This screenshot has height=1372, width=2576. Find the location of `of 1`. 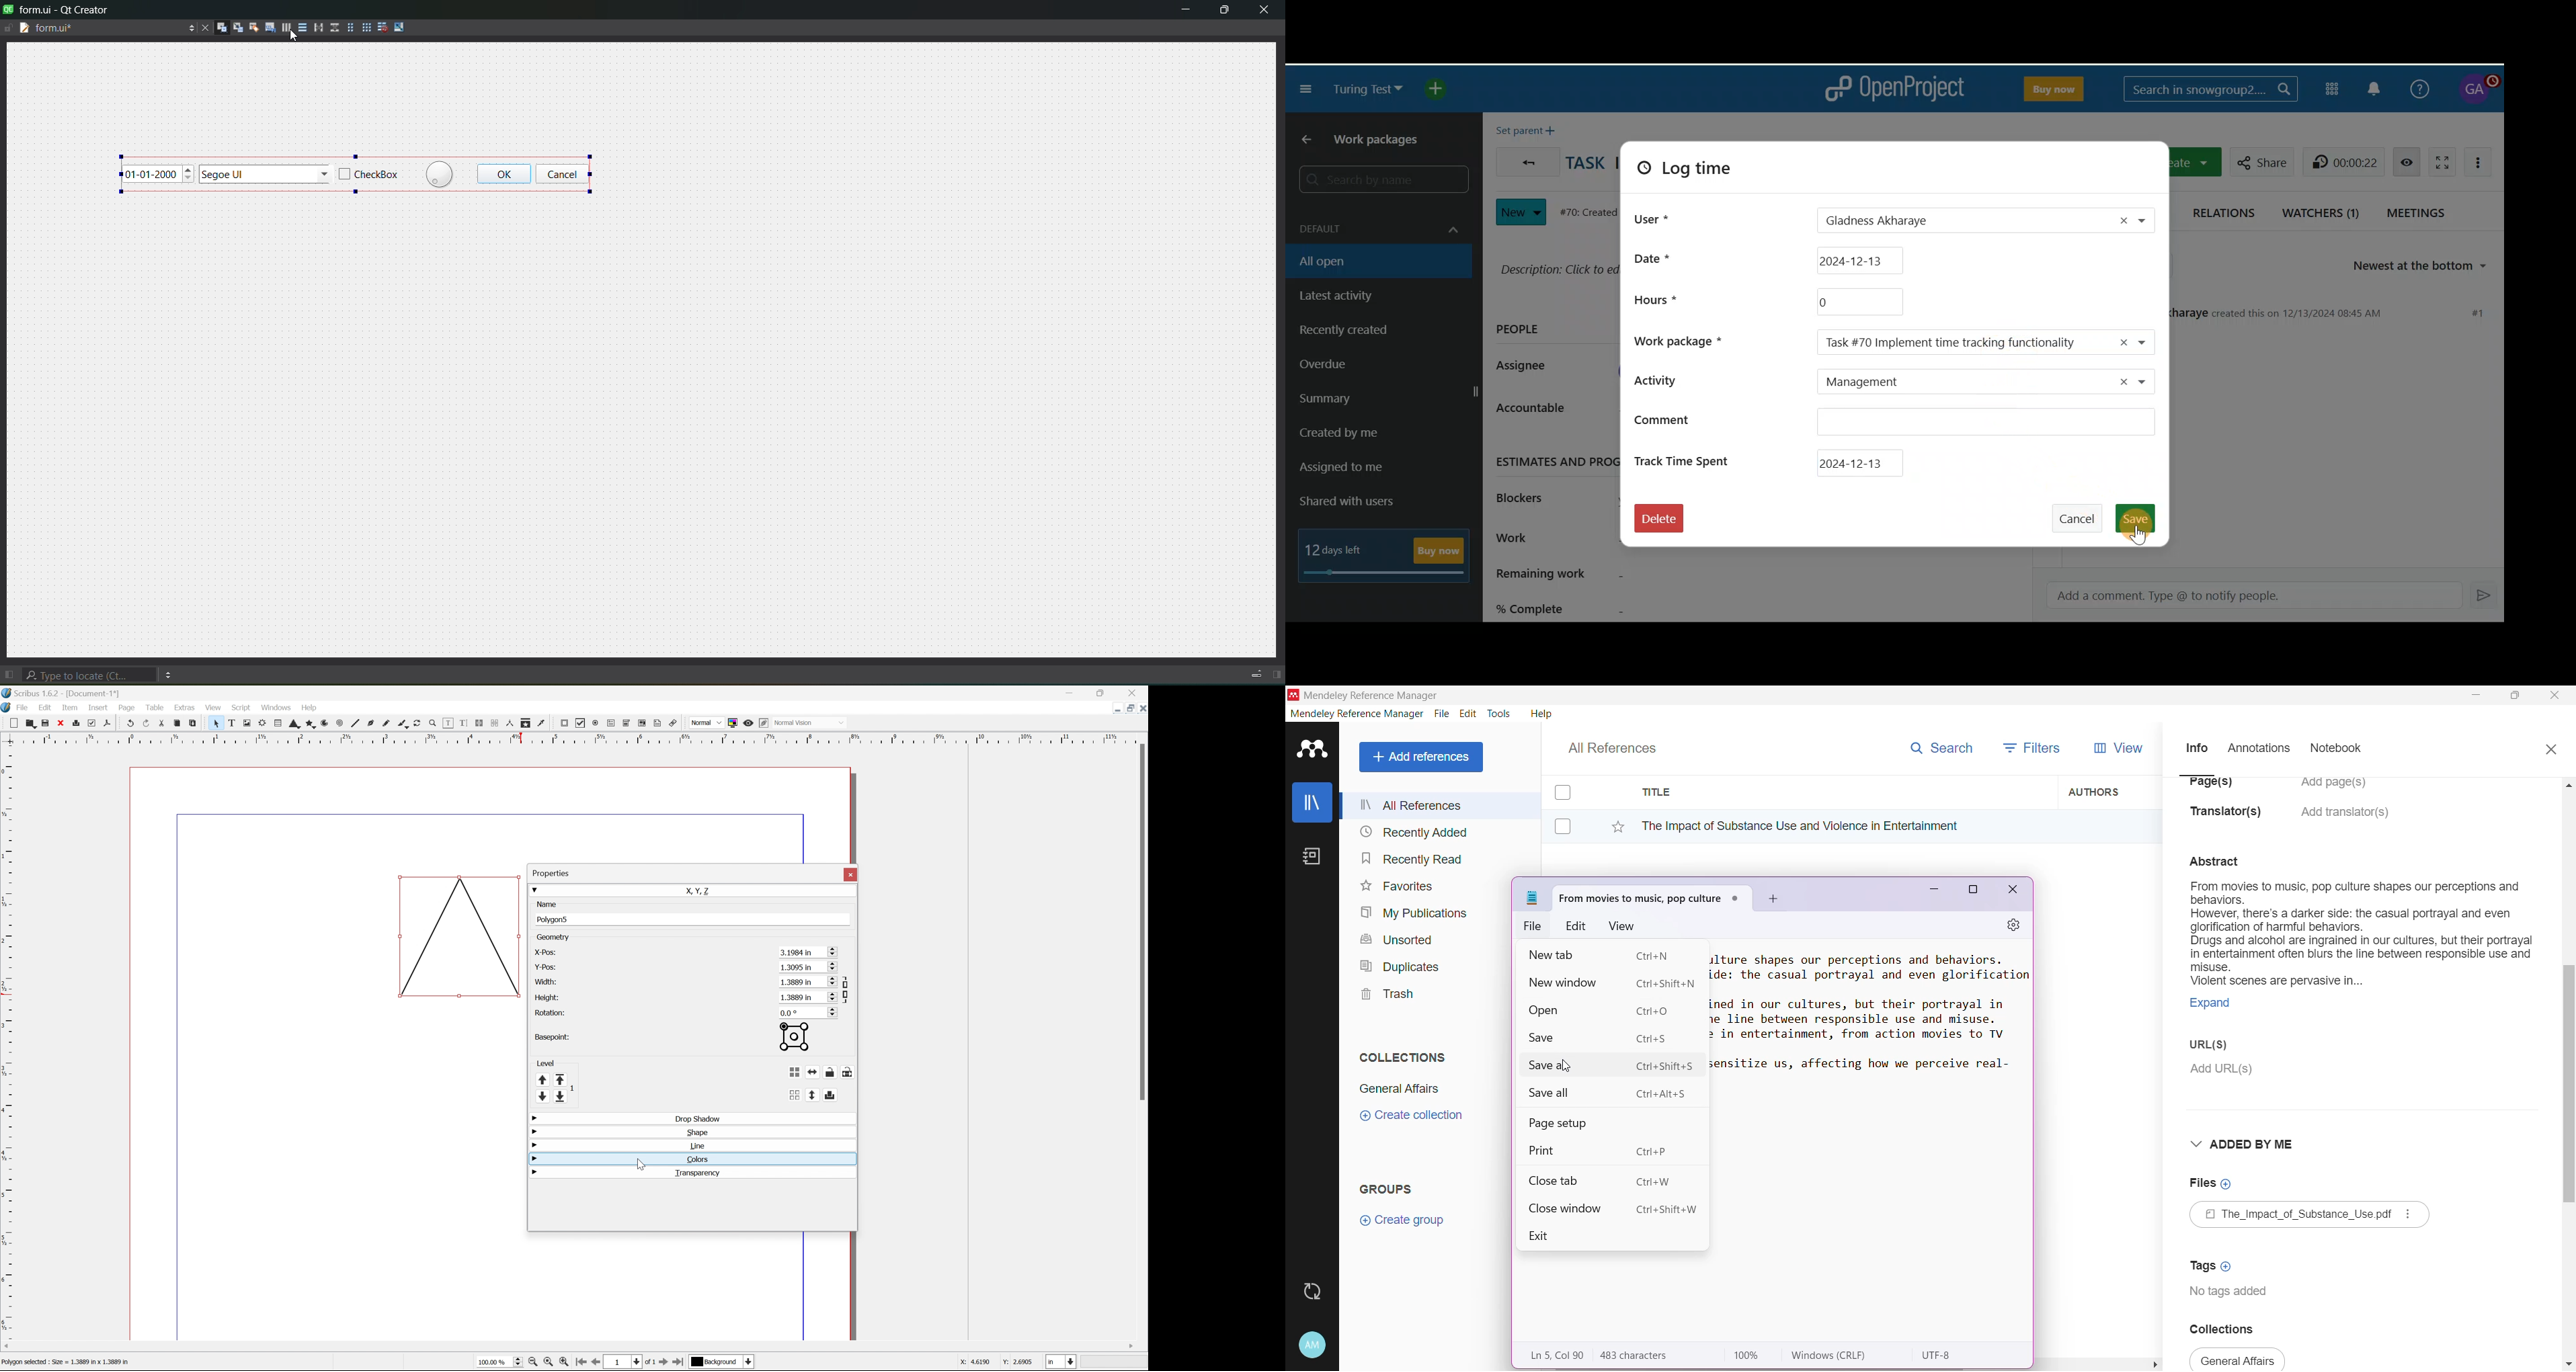

of 1 is located at coordinates (651, 1363).